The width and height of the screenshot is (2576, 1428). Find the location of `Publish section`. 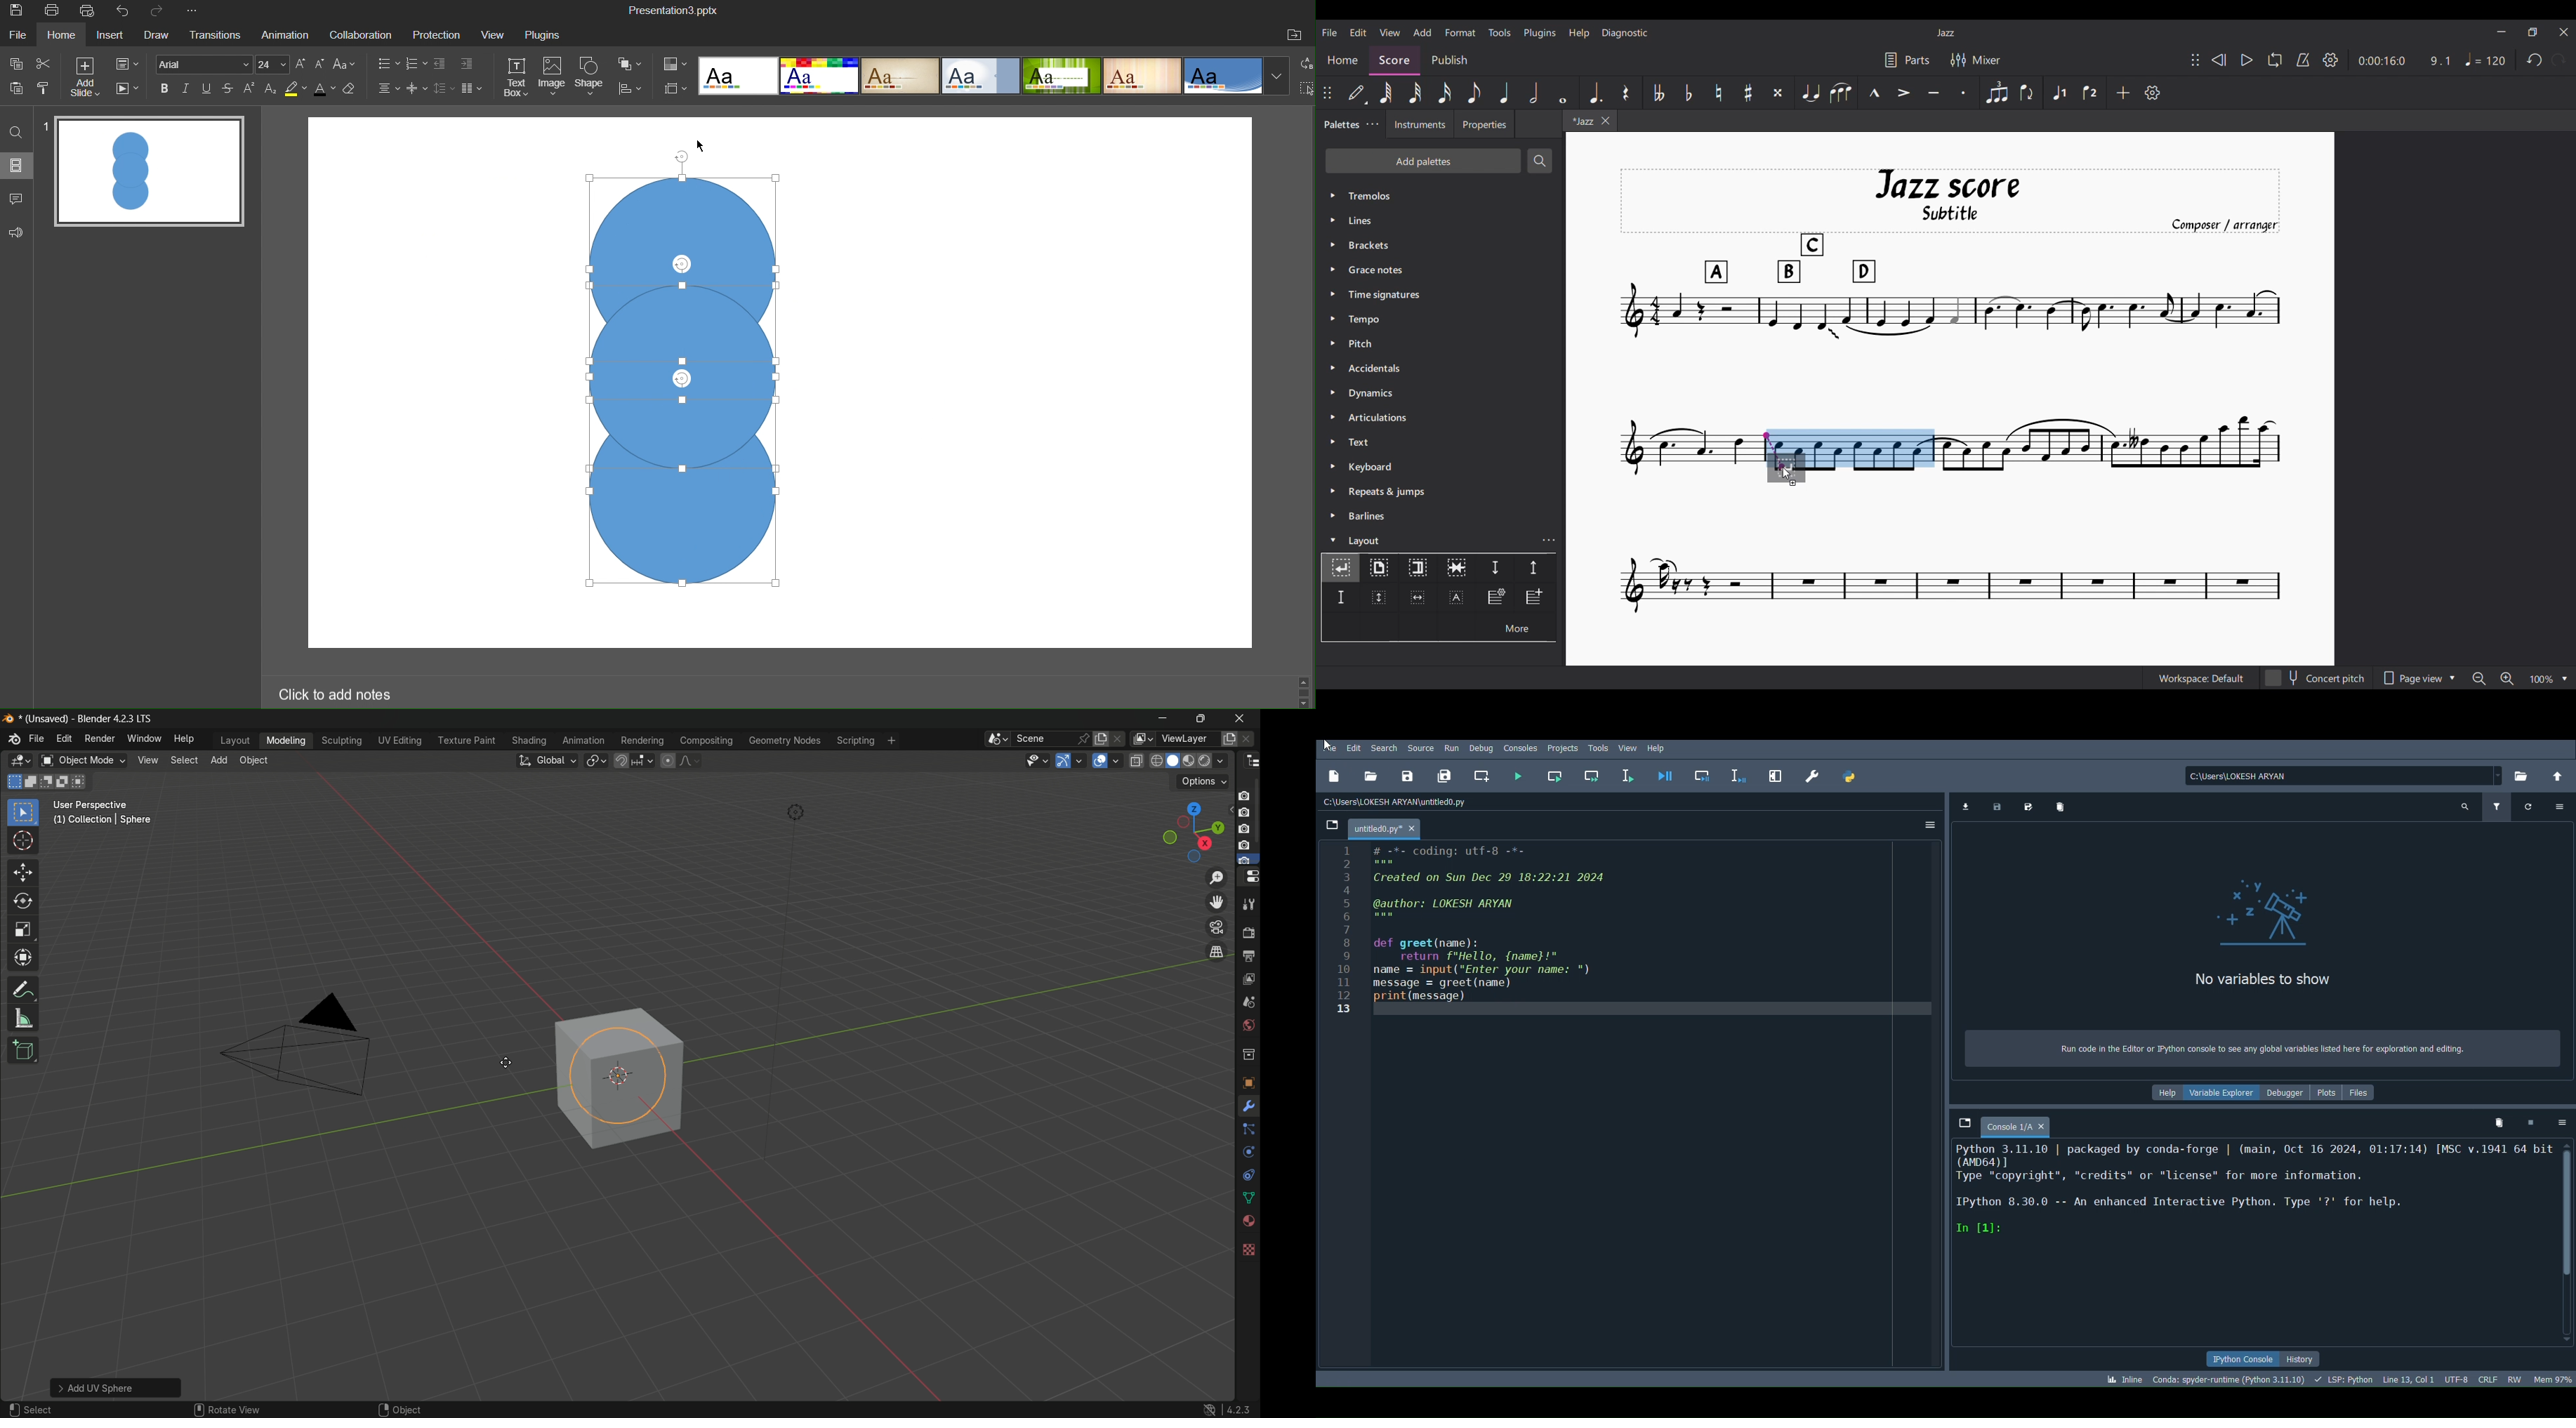

Publish section is located at coordinates (1450, 61).